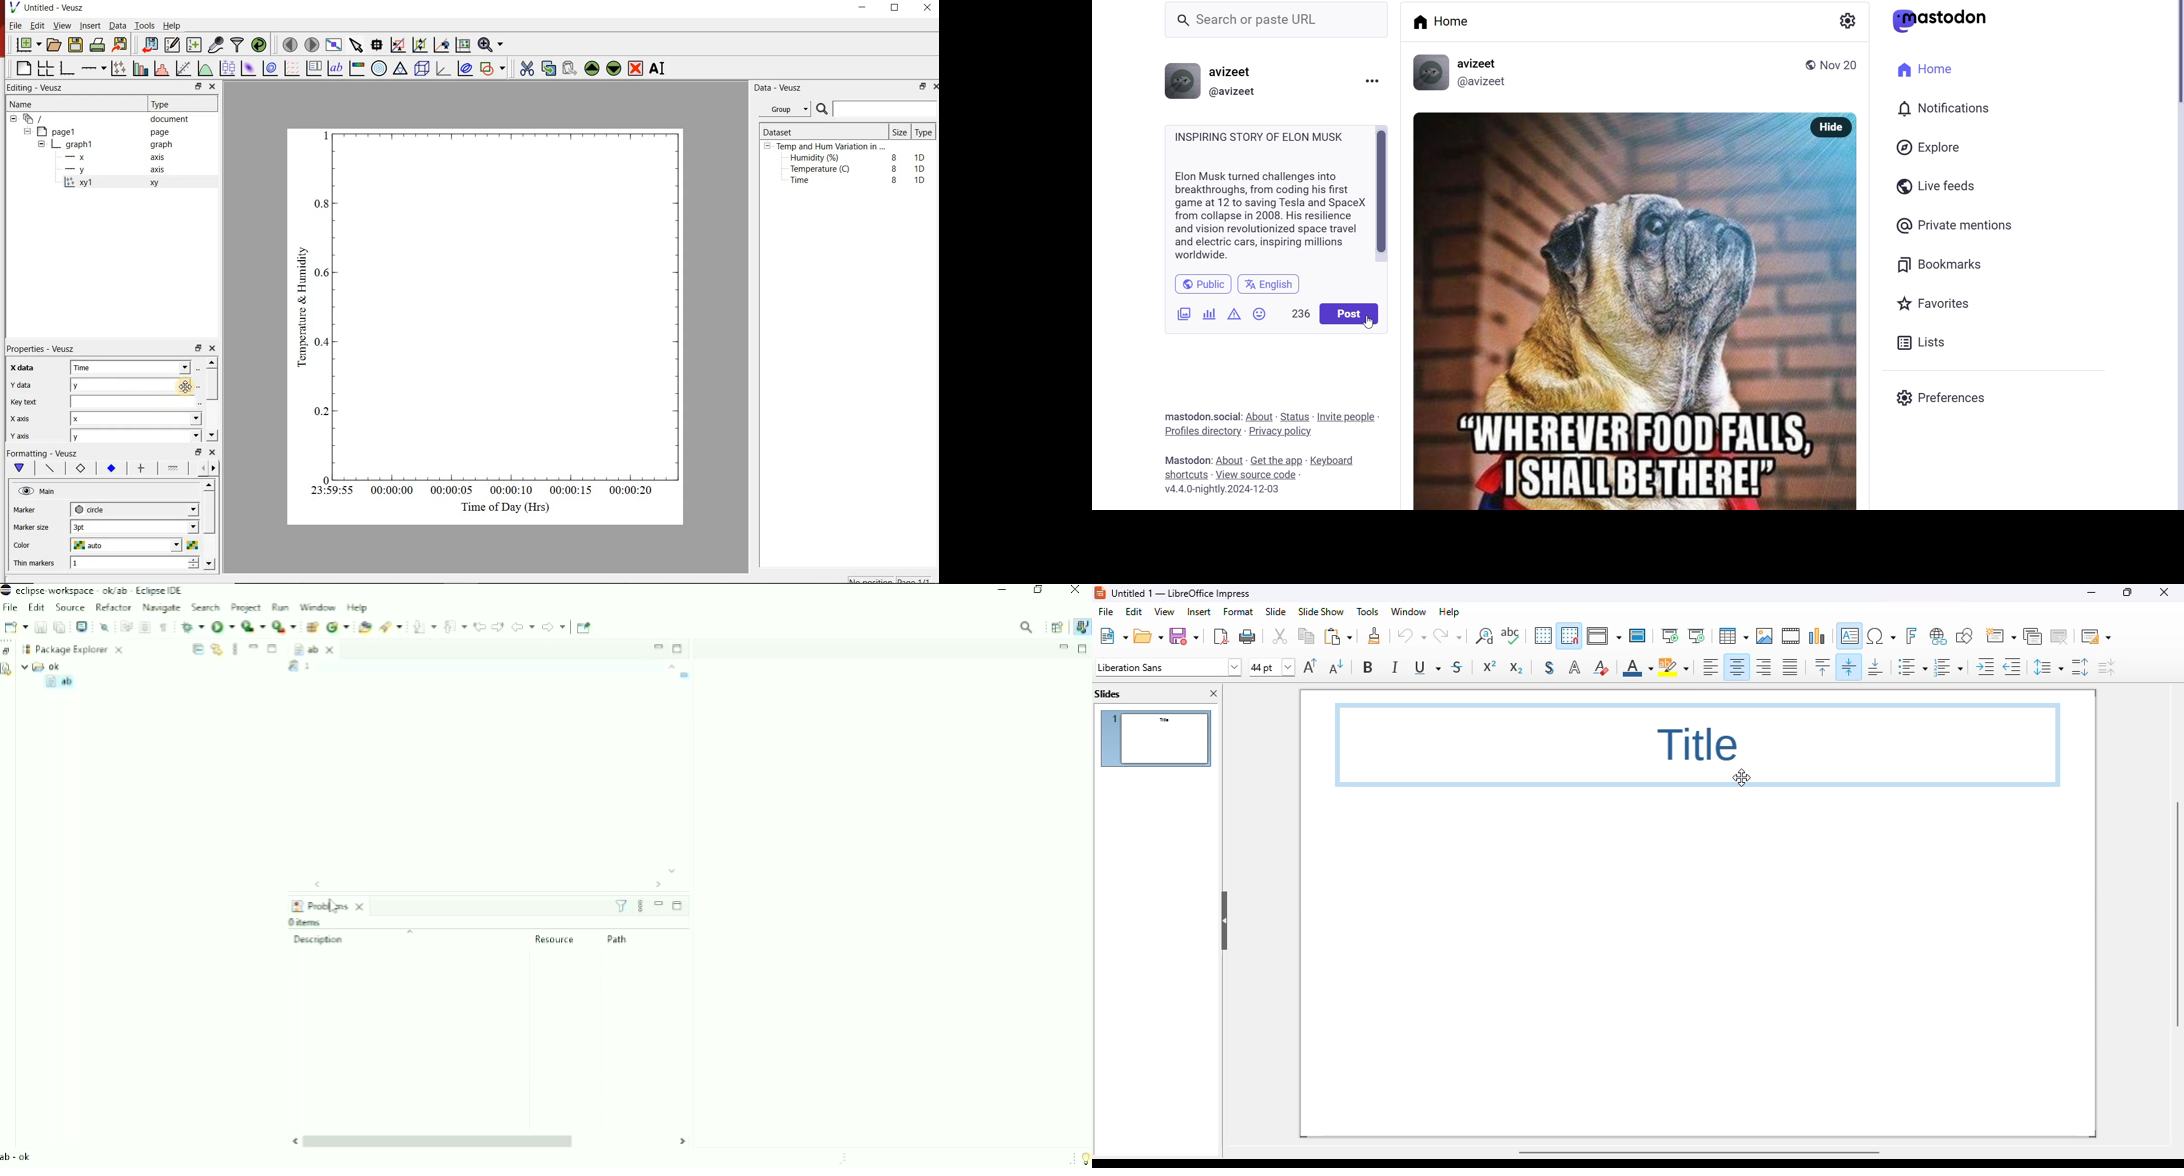  I want to click on superscript, so click(1490, 666).